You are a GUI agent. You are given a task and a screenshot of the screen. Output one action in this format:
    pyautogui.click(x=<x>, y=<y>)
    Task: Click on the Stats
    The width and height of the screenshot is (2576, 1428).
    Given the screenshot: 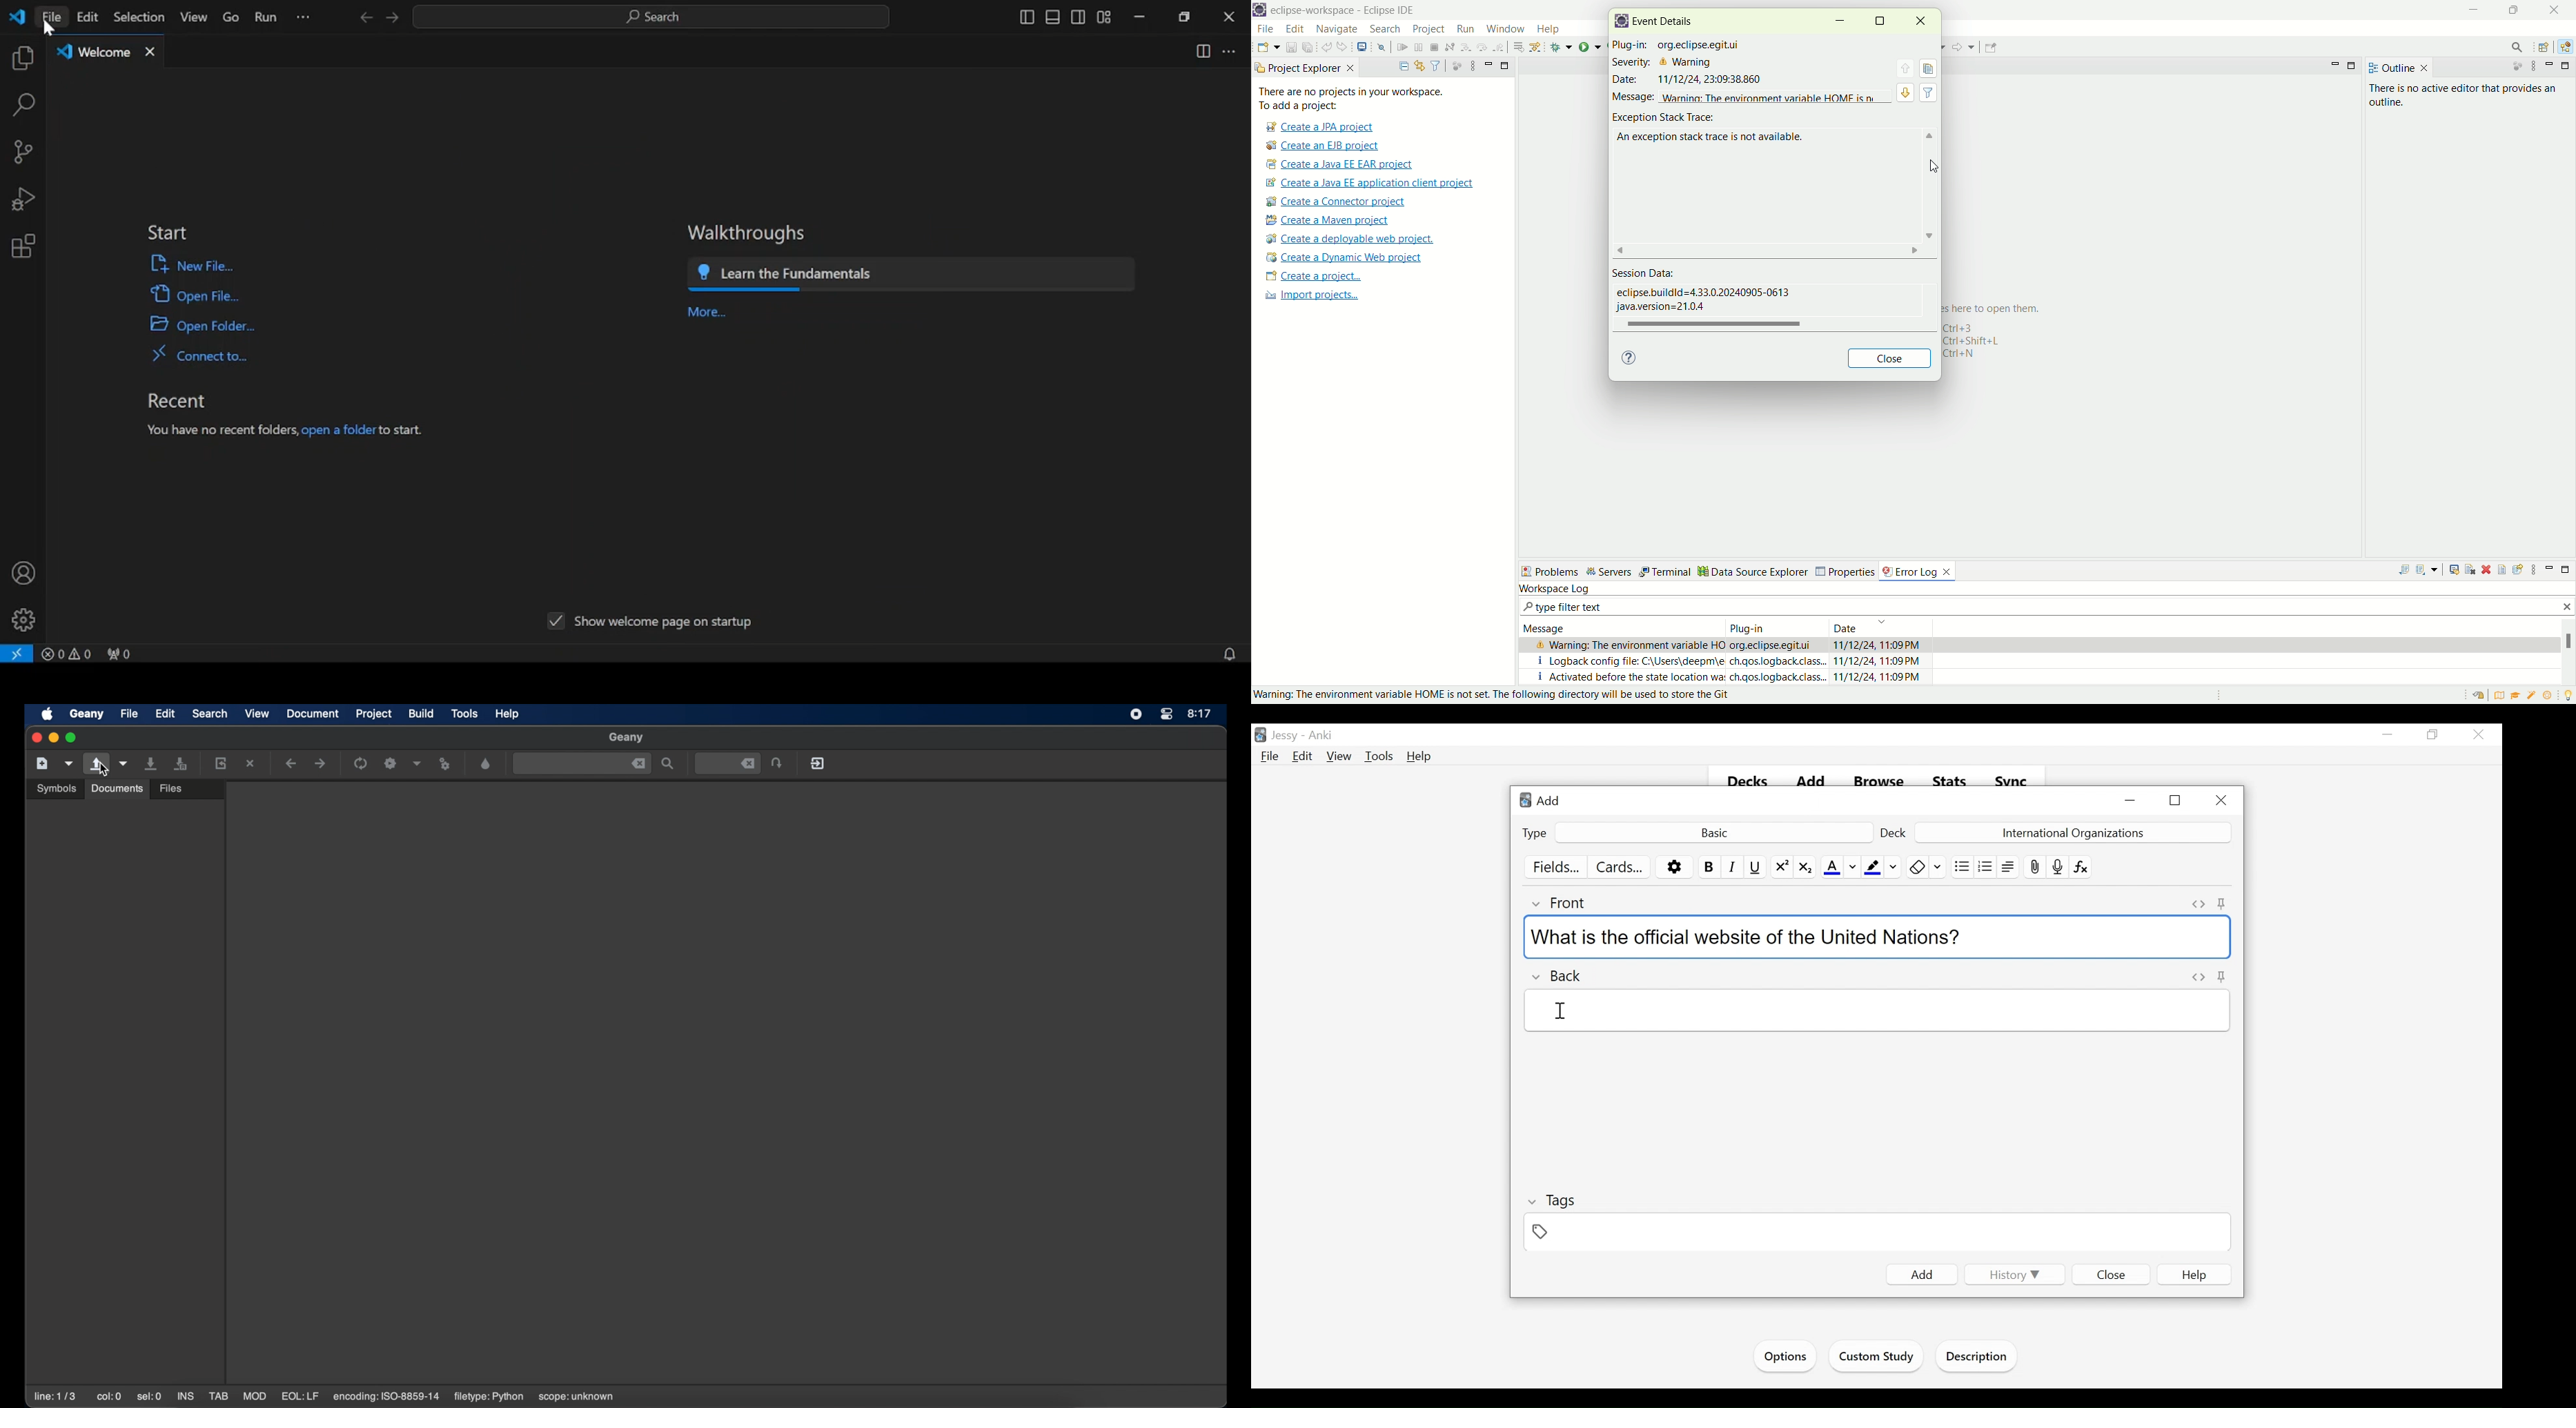 What is the action you would take?
    pyautogui.click(x=1948, y=780)
    